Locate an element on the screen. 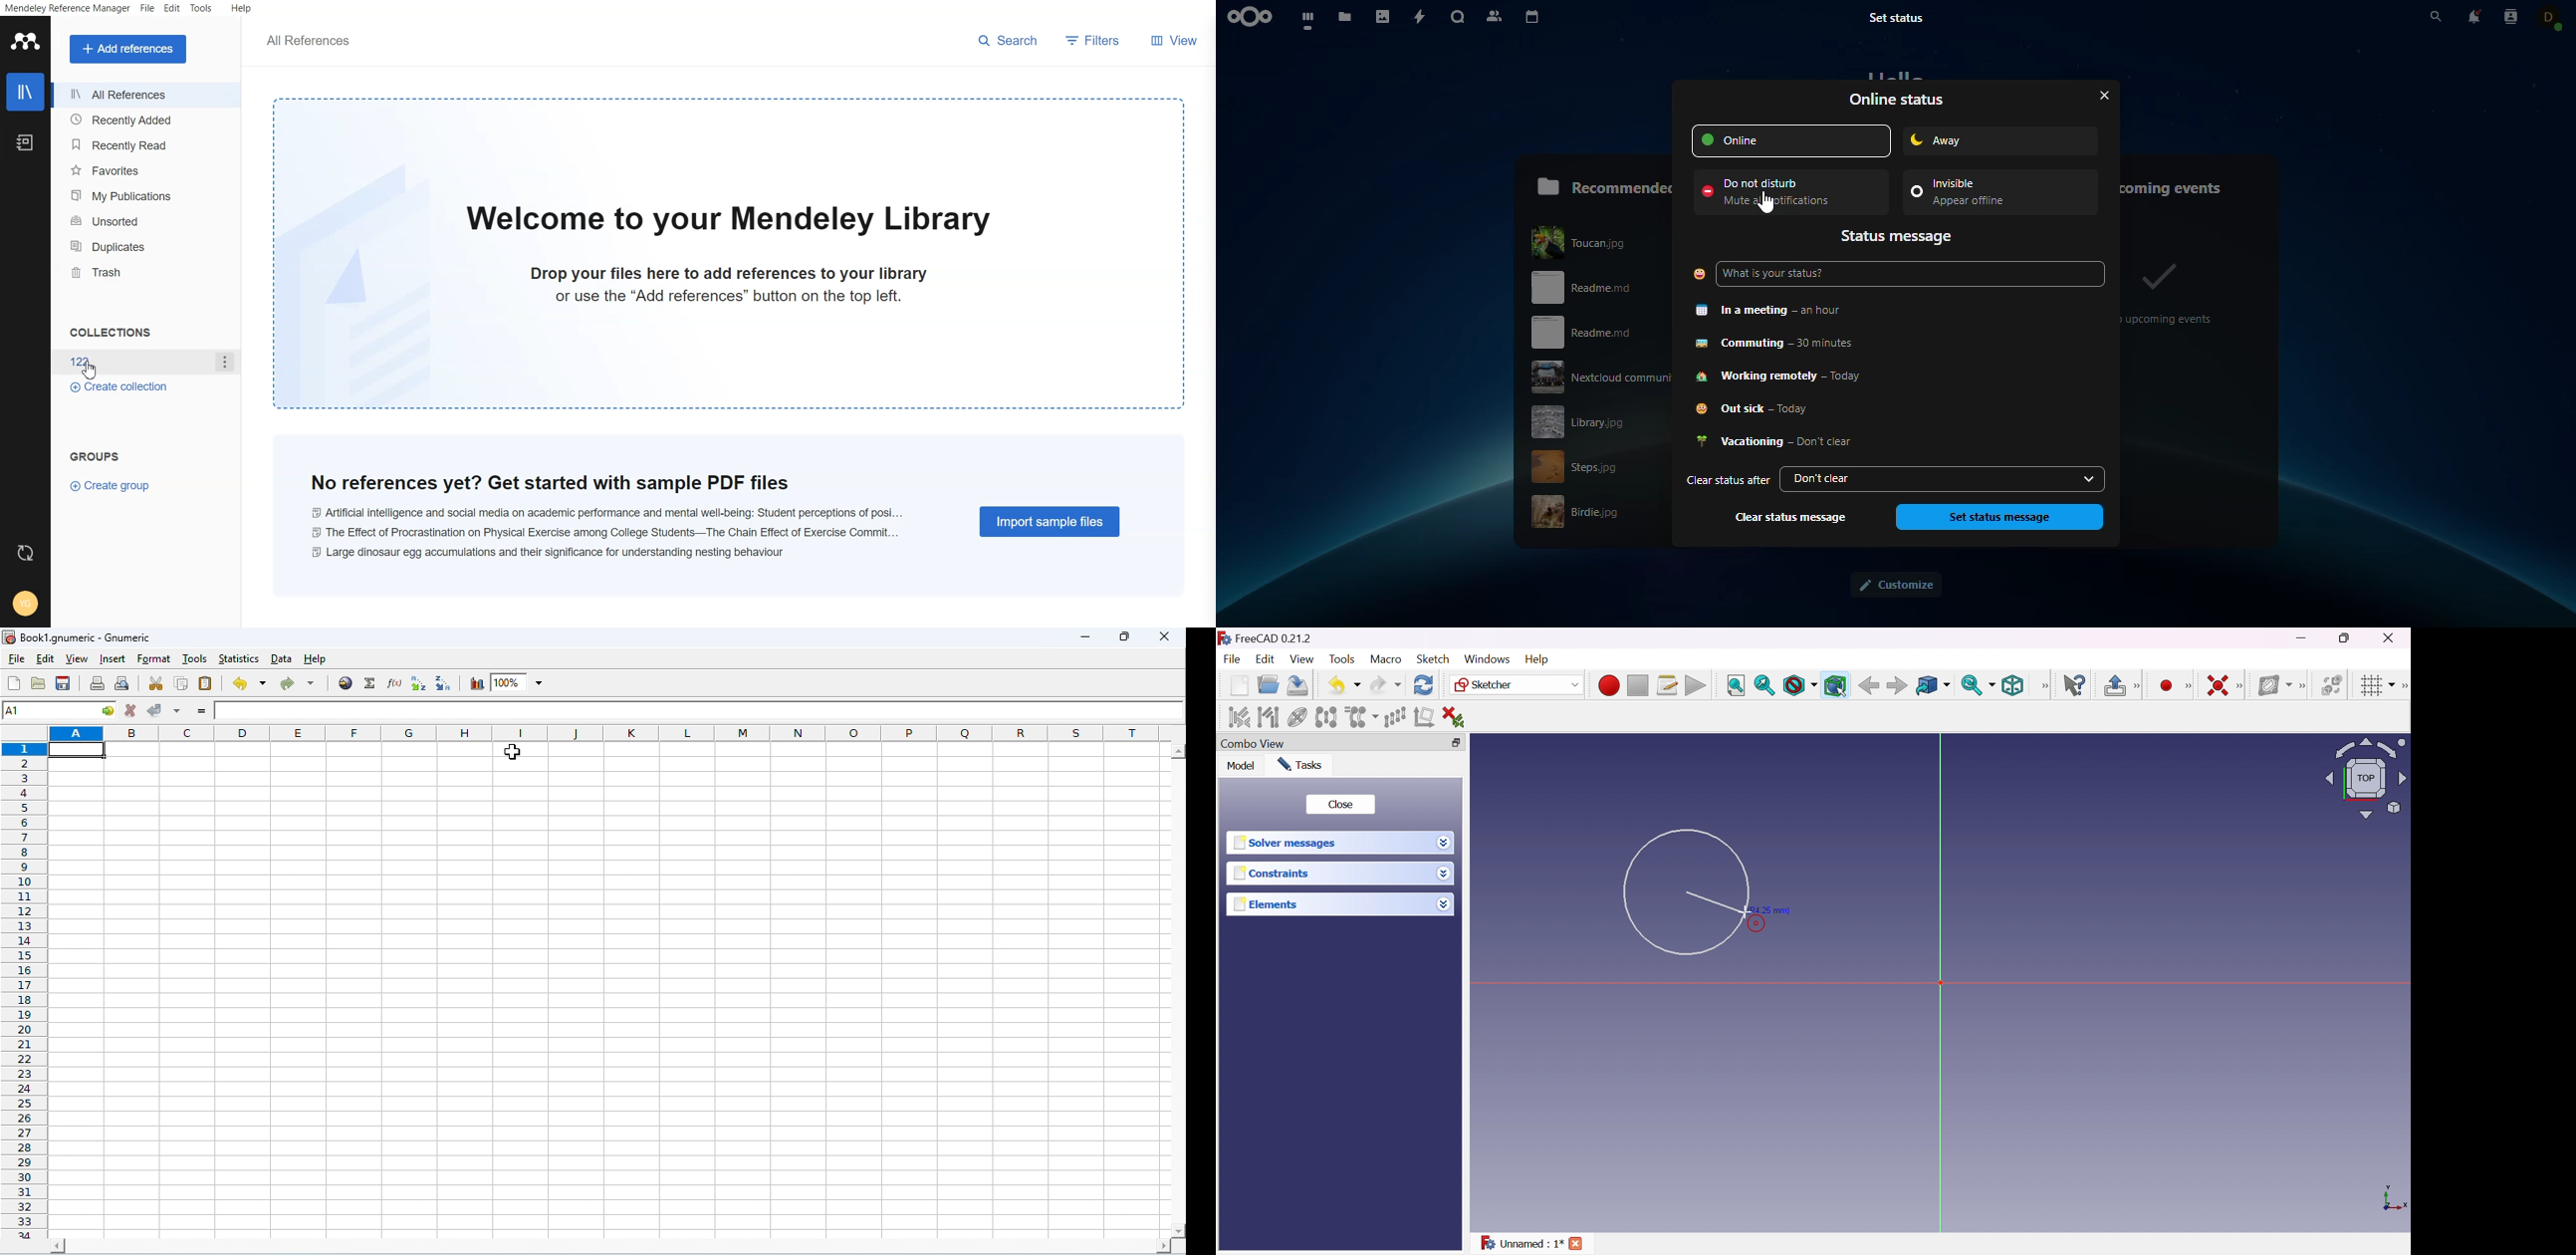 The image size is (2576, 1260). selected cell number is located at coordinates (47, 710).